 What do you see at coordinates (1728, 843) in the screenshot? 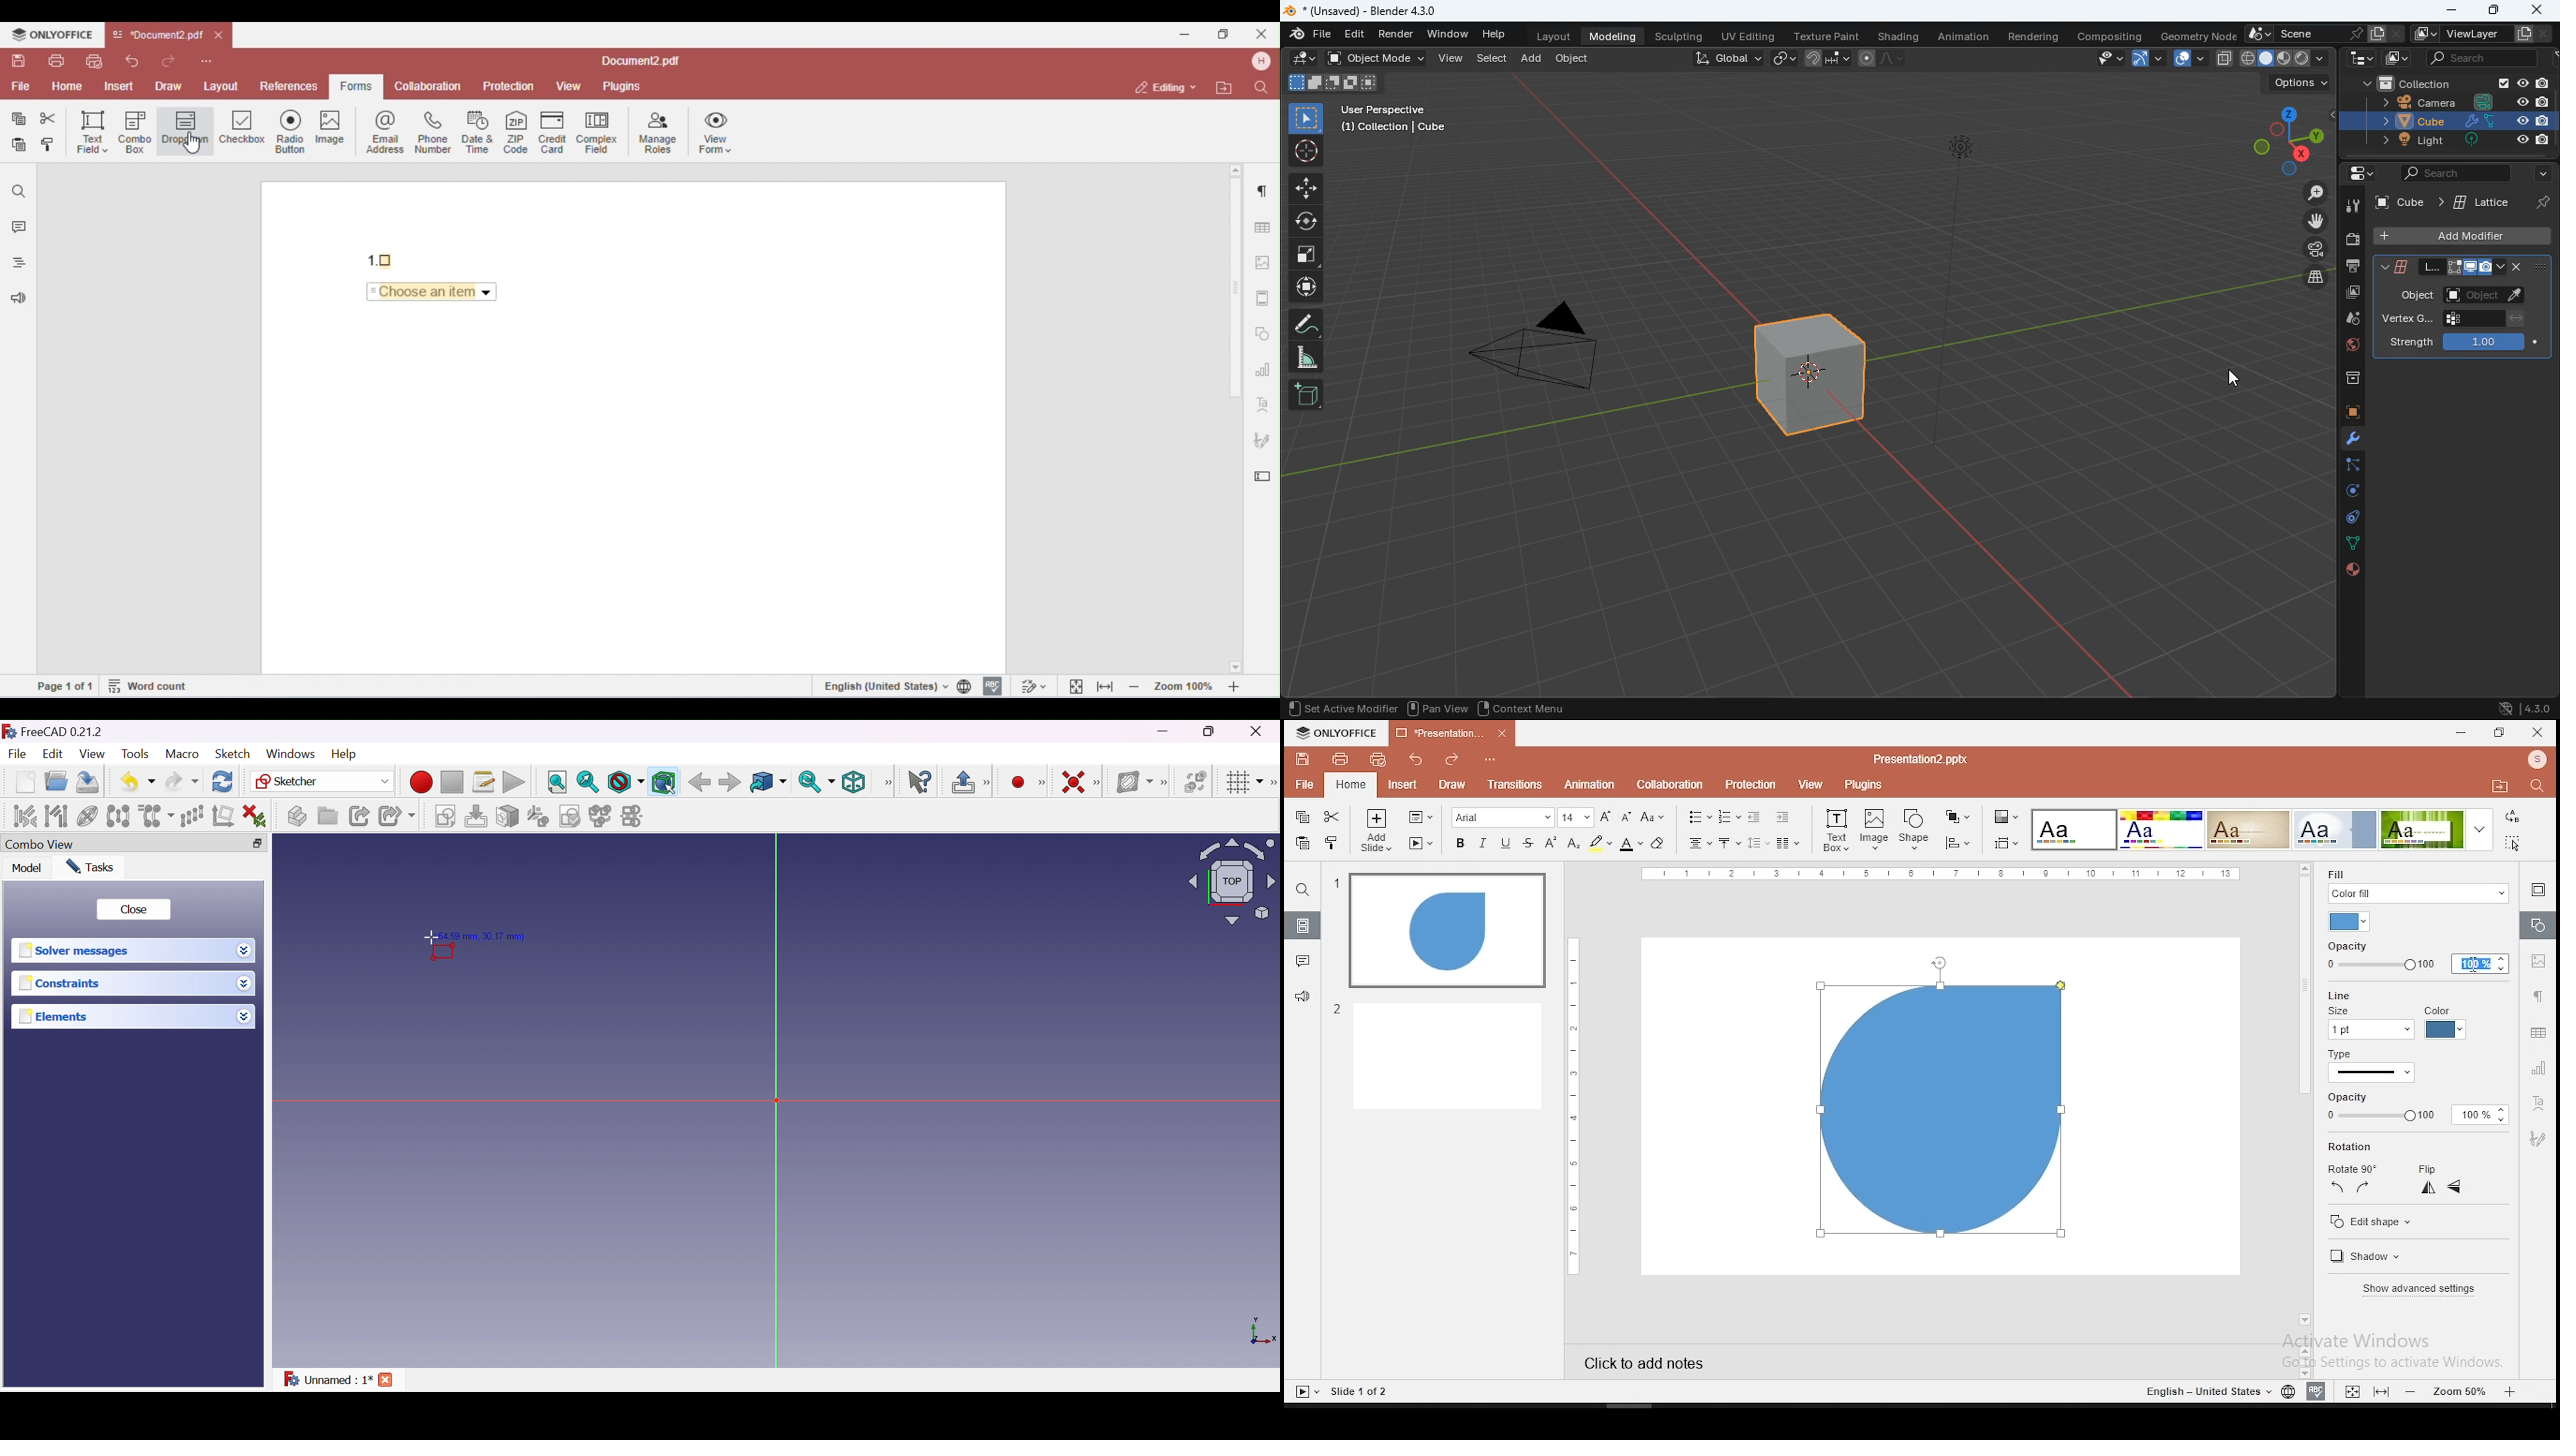
I see `vertical alignment` at bounding box center [1728, 843].